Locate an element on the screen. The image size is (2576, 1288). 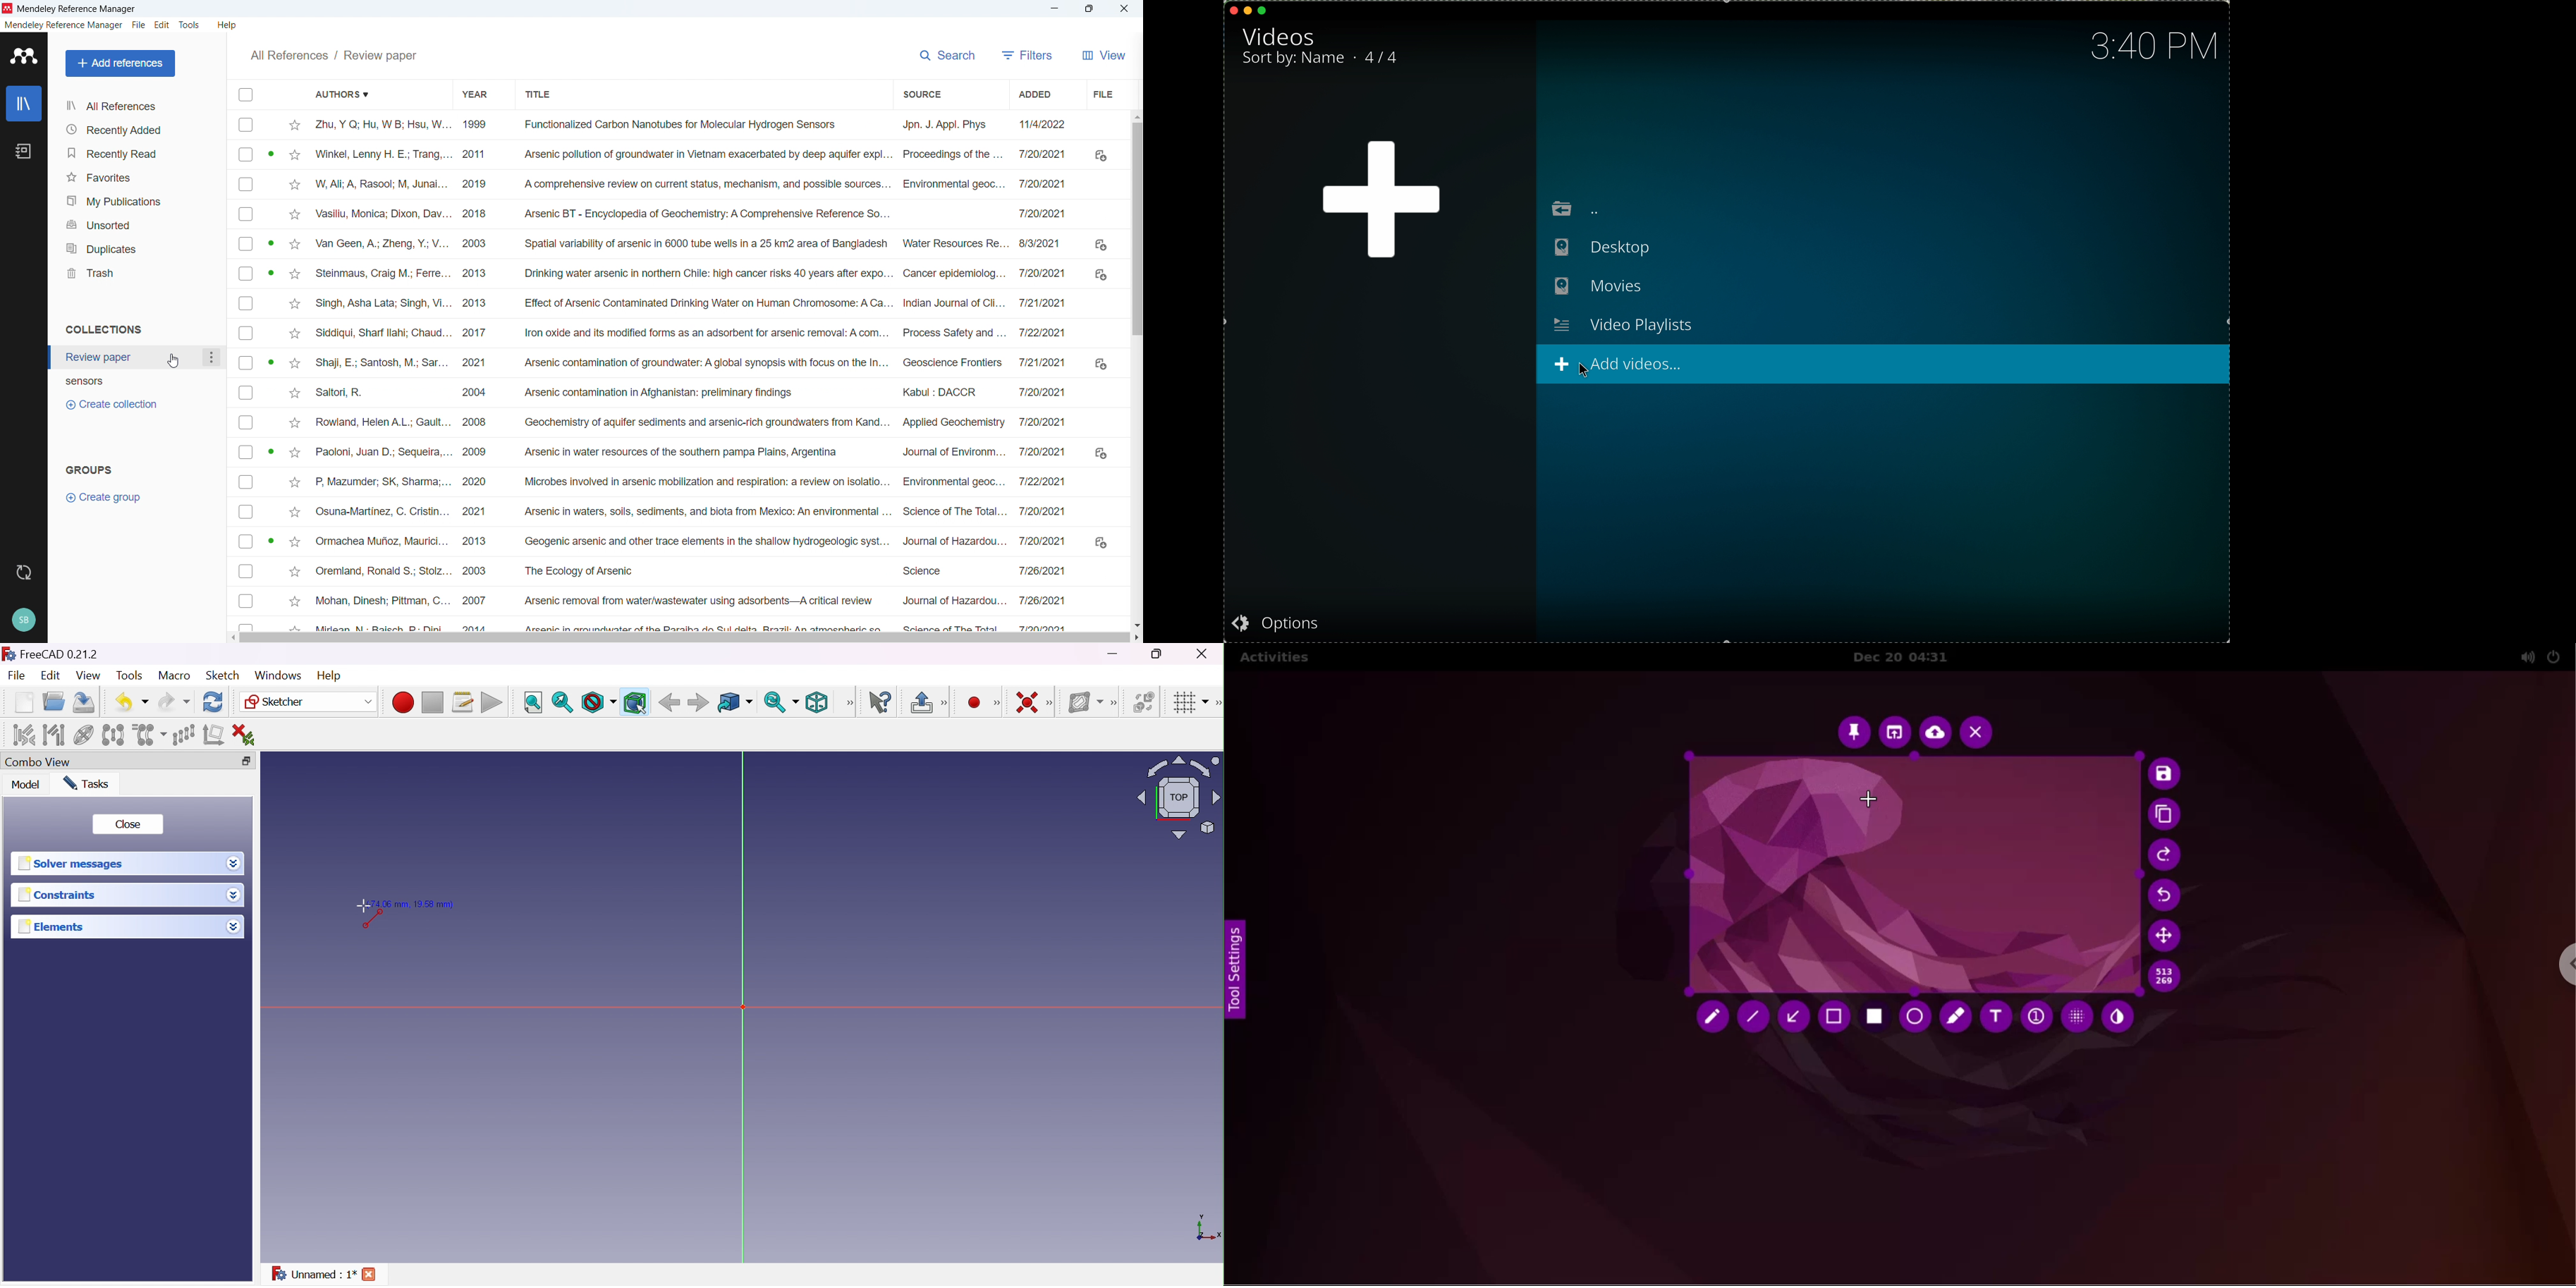
Tools is located at coordinates (129, 676).